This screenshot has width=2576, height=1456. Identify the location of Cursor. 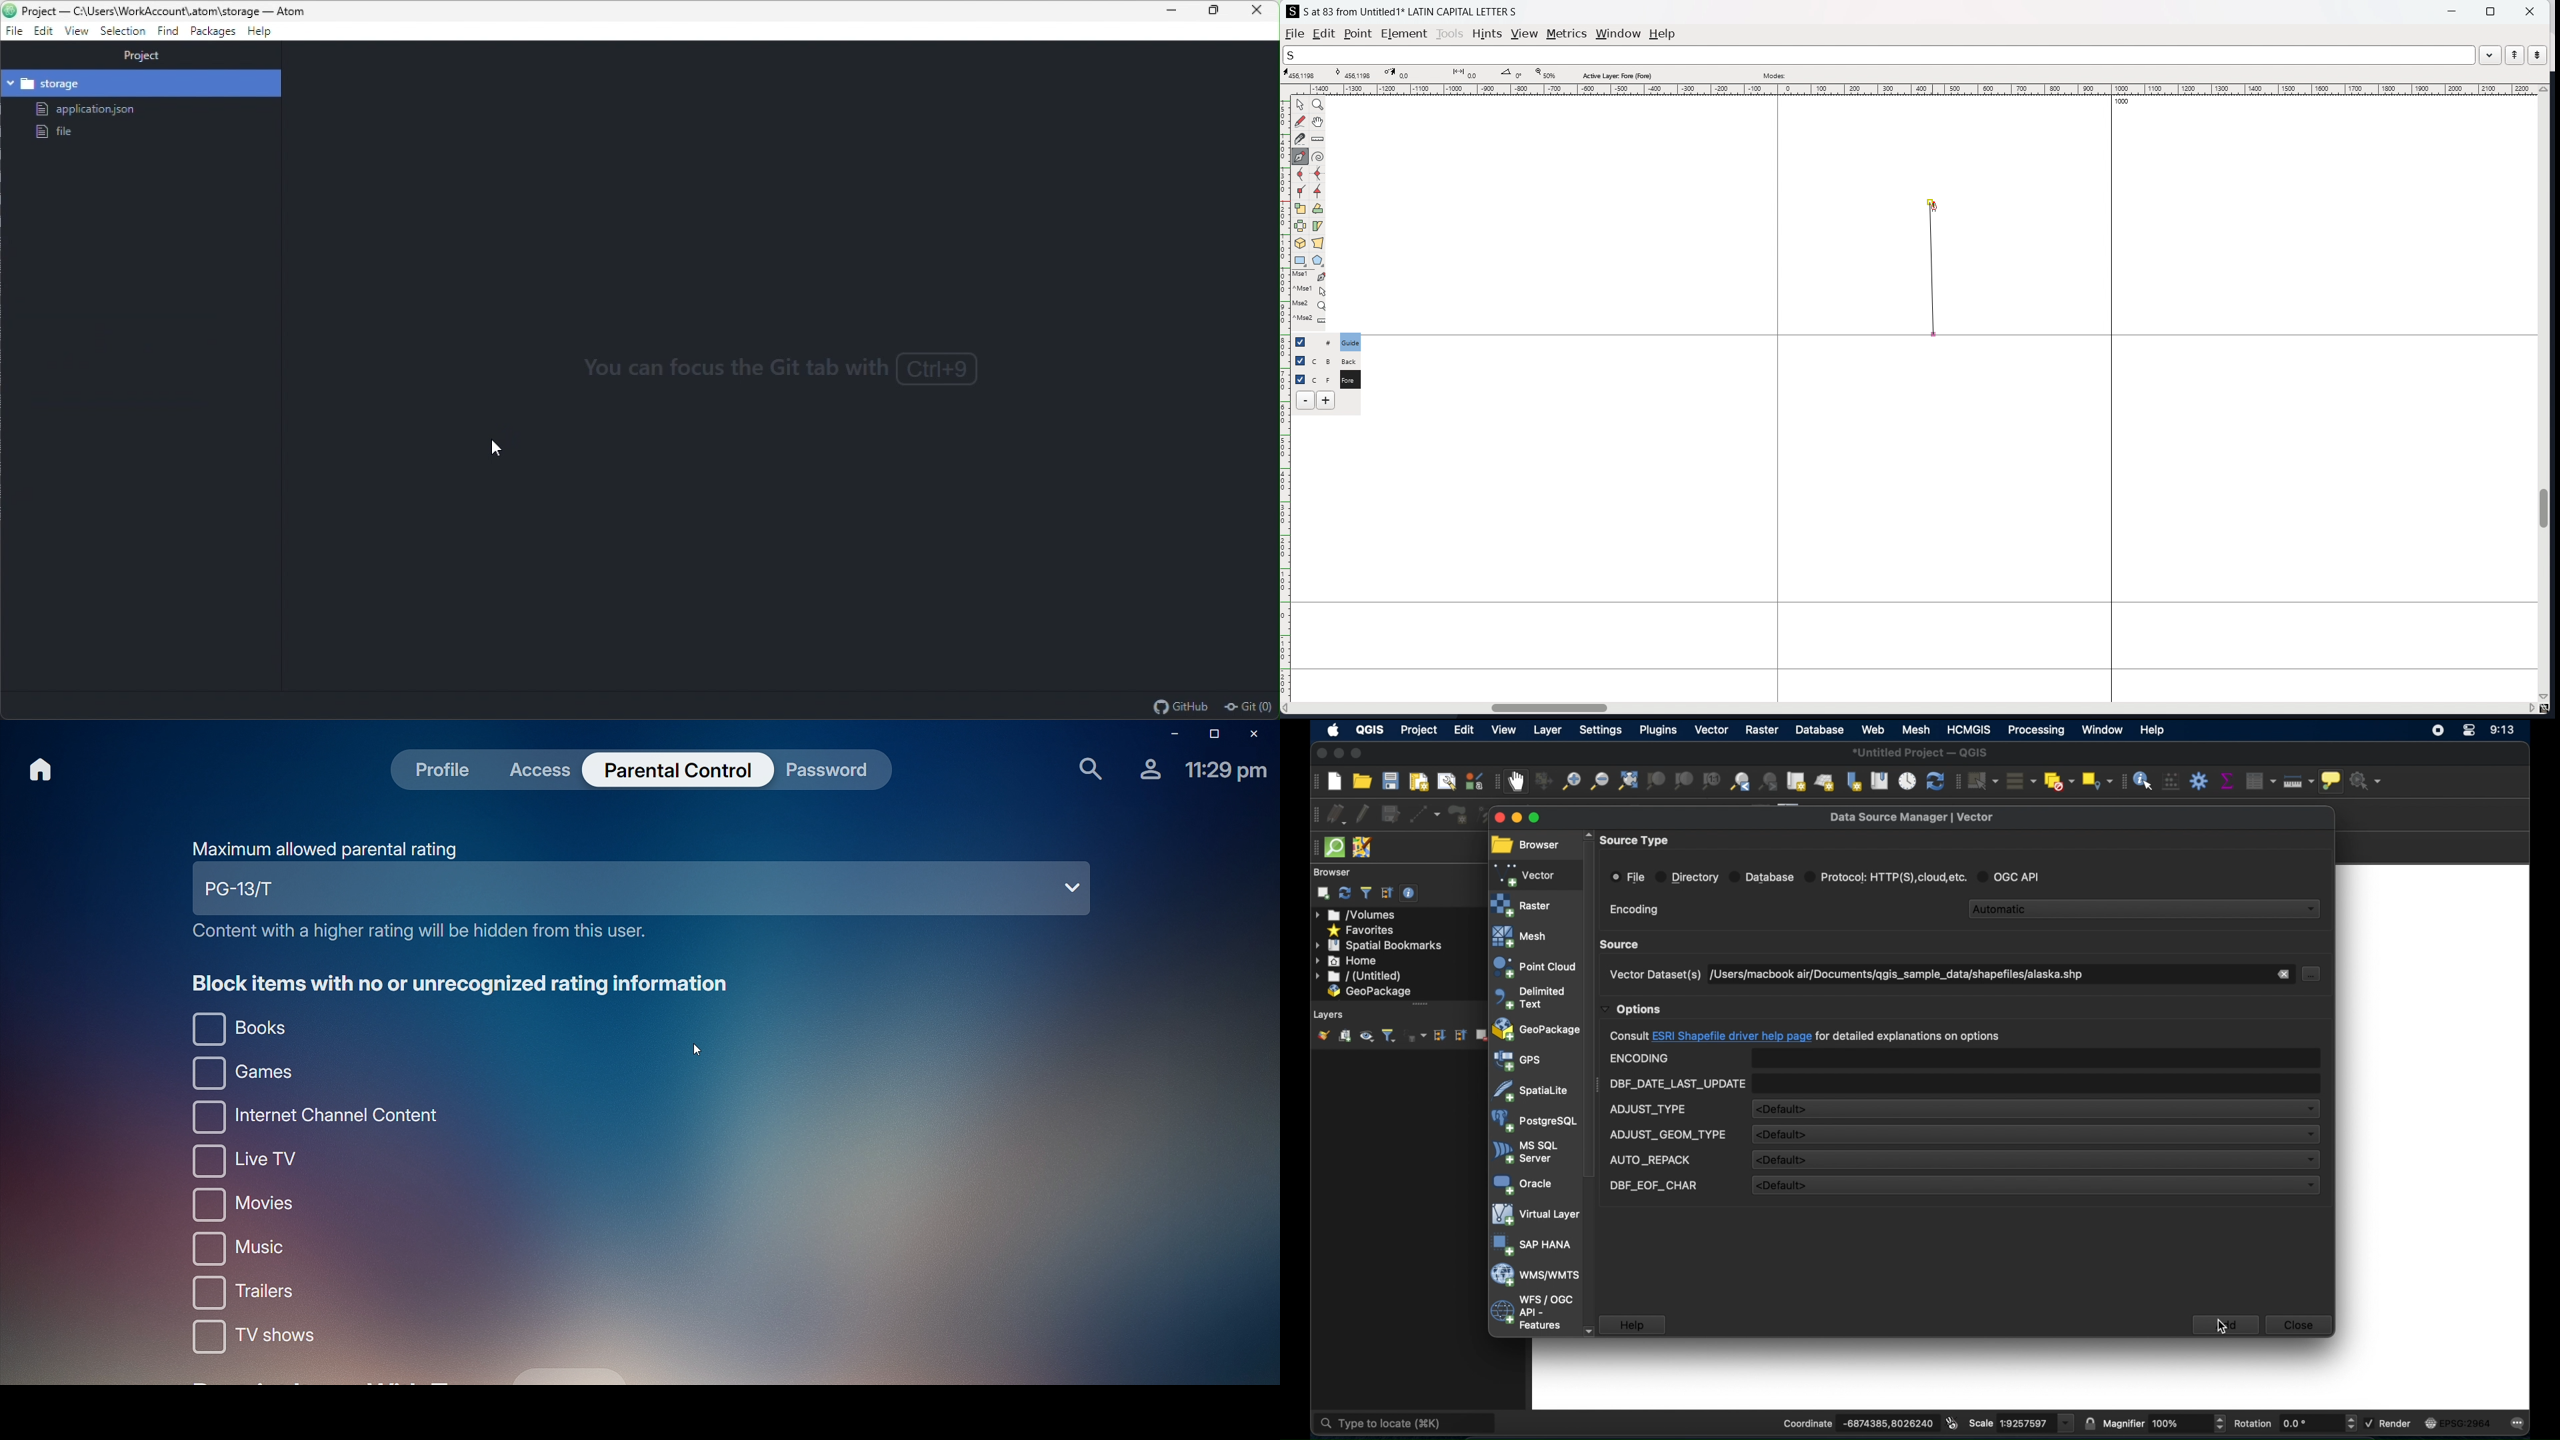
(697, 1047).